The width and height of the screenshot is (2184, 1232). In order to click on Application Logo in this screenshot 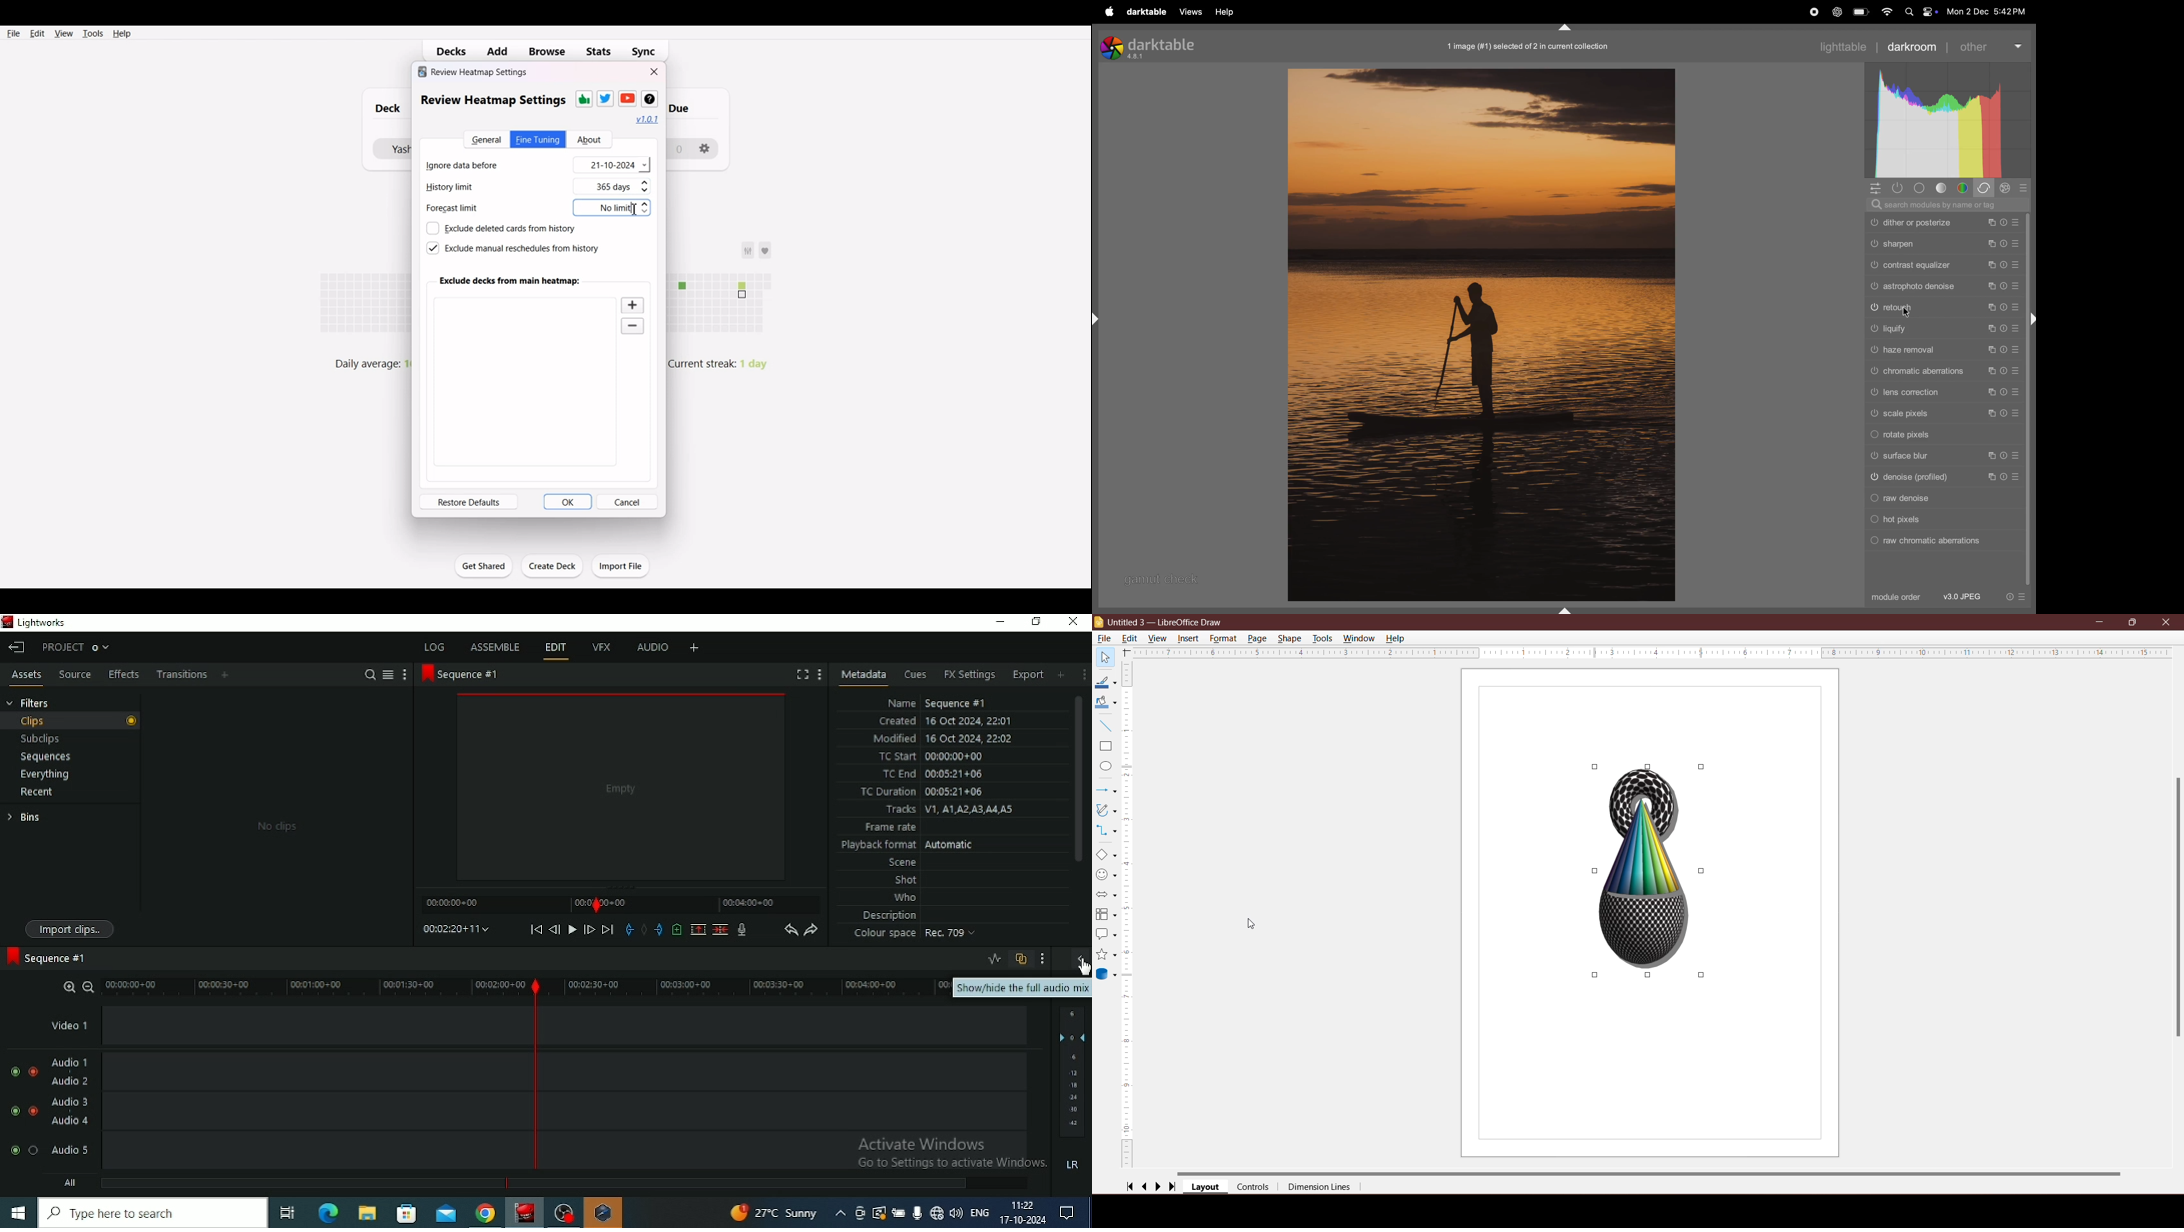, I will do `click(1099, 623)`.